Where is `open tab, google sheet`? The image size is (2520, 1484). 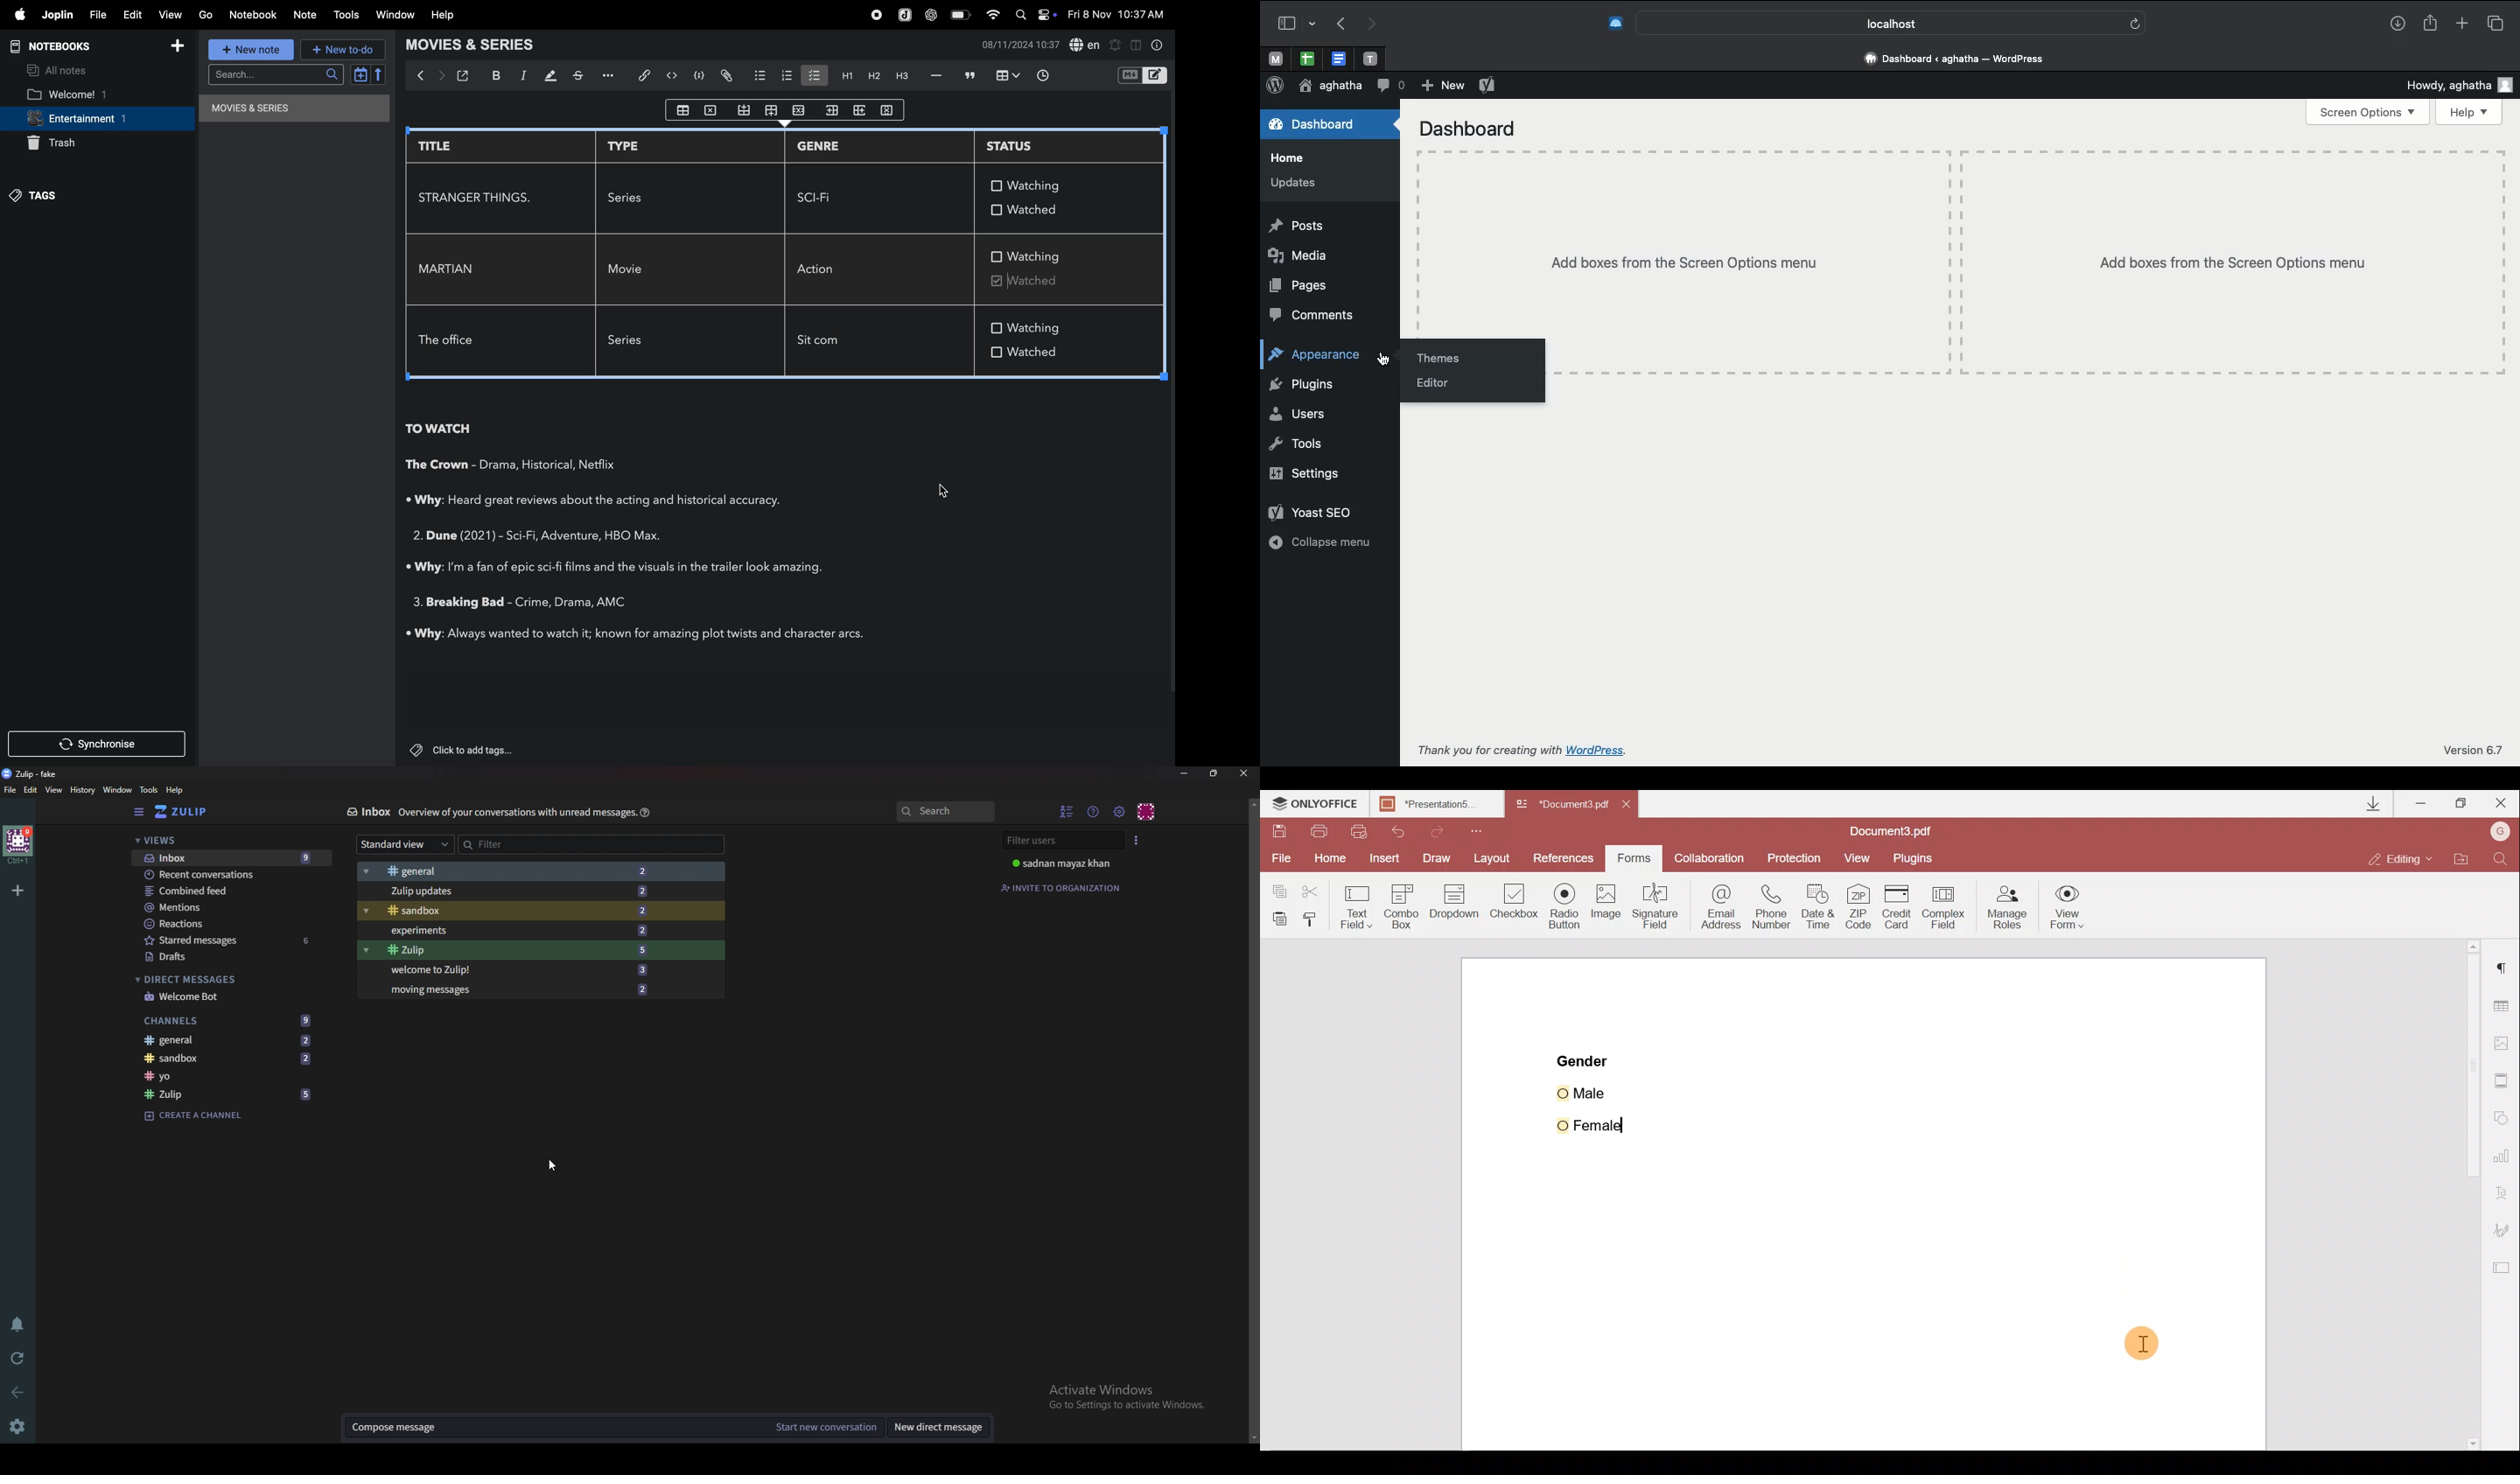
open tab, google sheet is located at coordinates (1306, 59).